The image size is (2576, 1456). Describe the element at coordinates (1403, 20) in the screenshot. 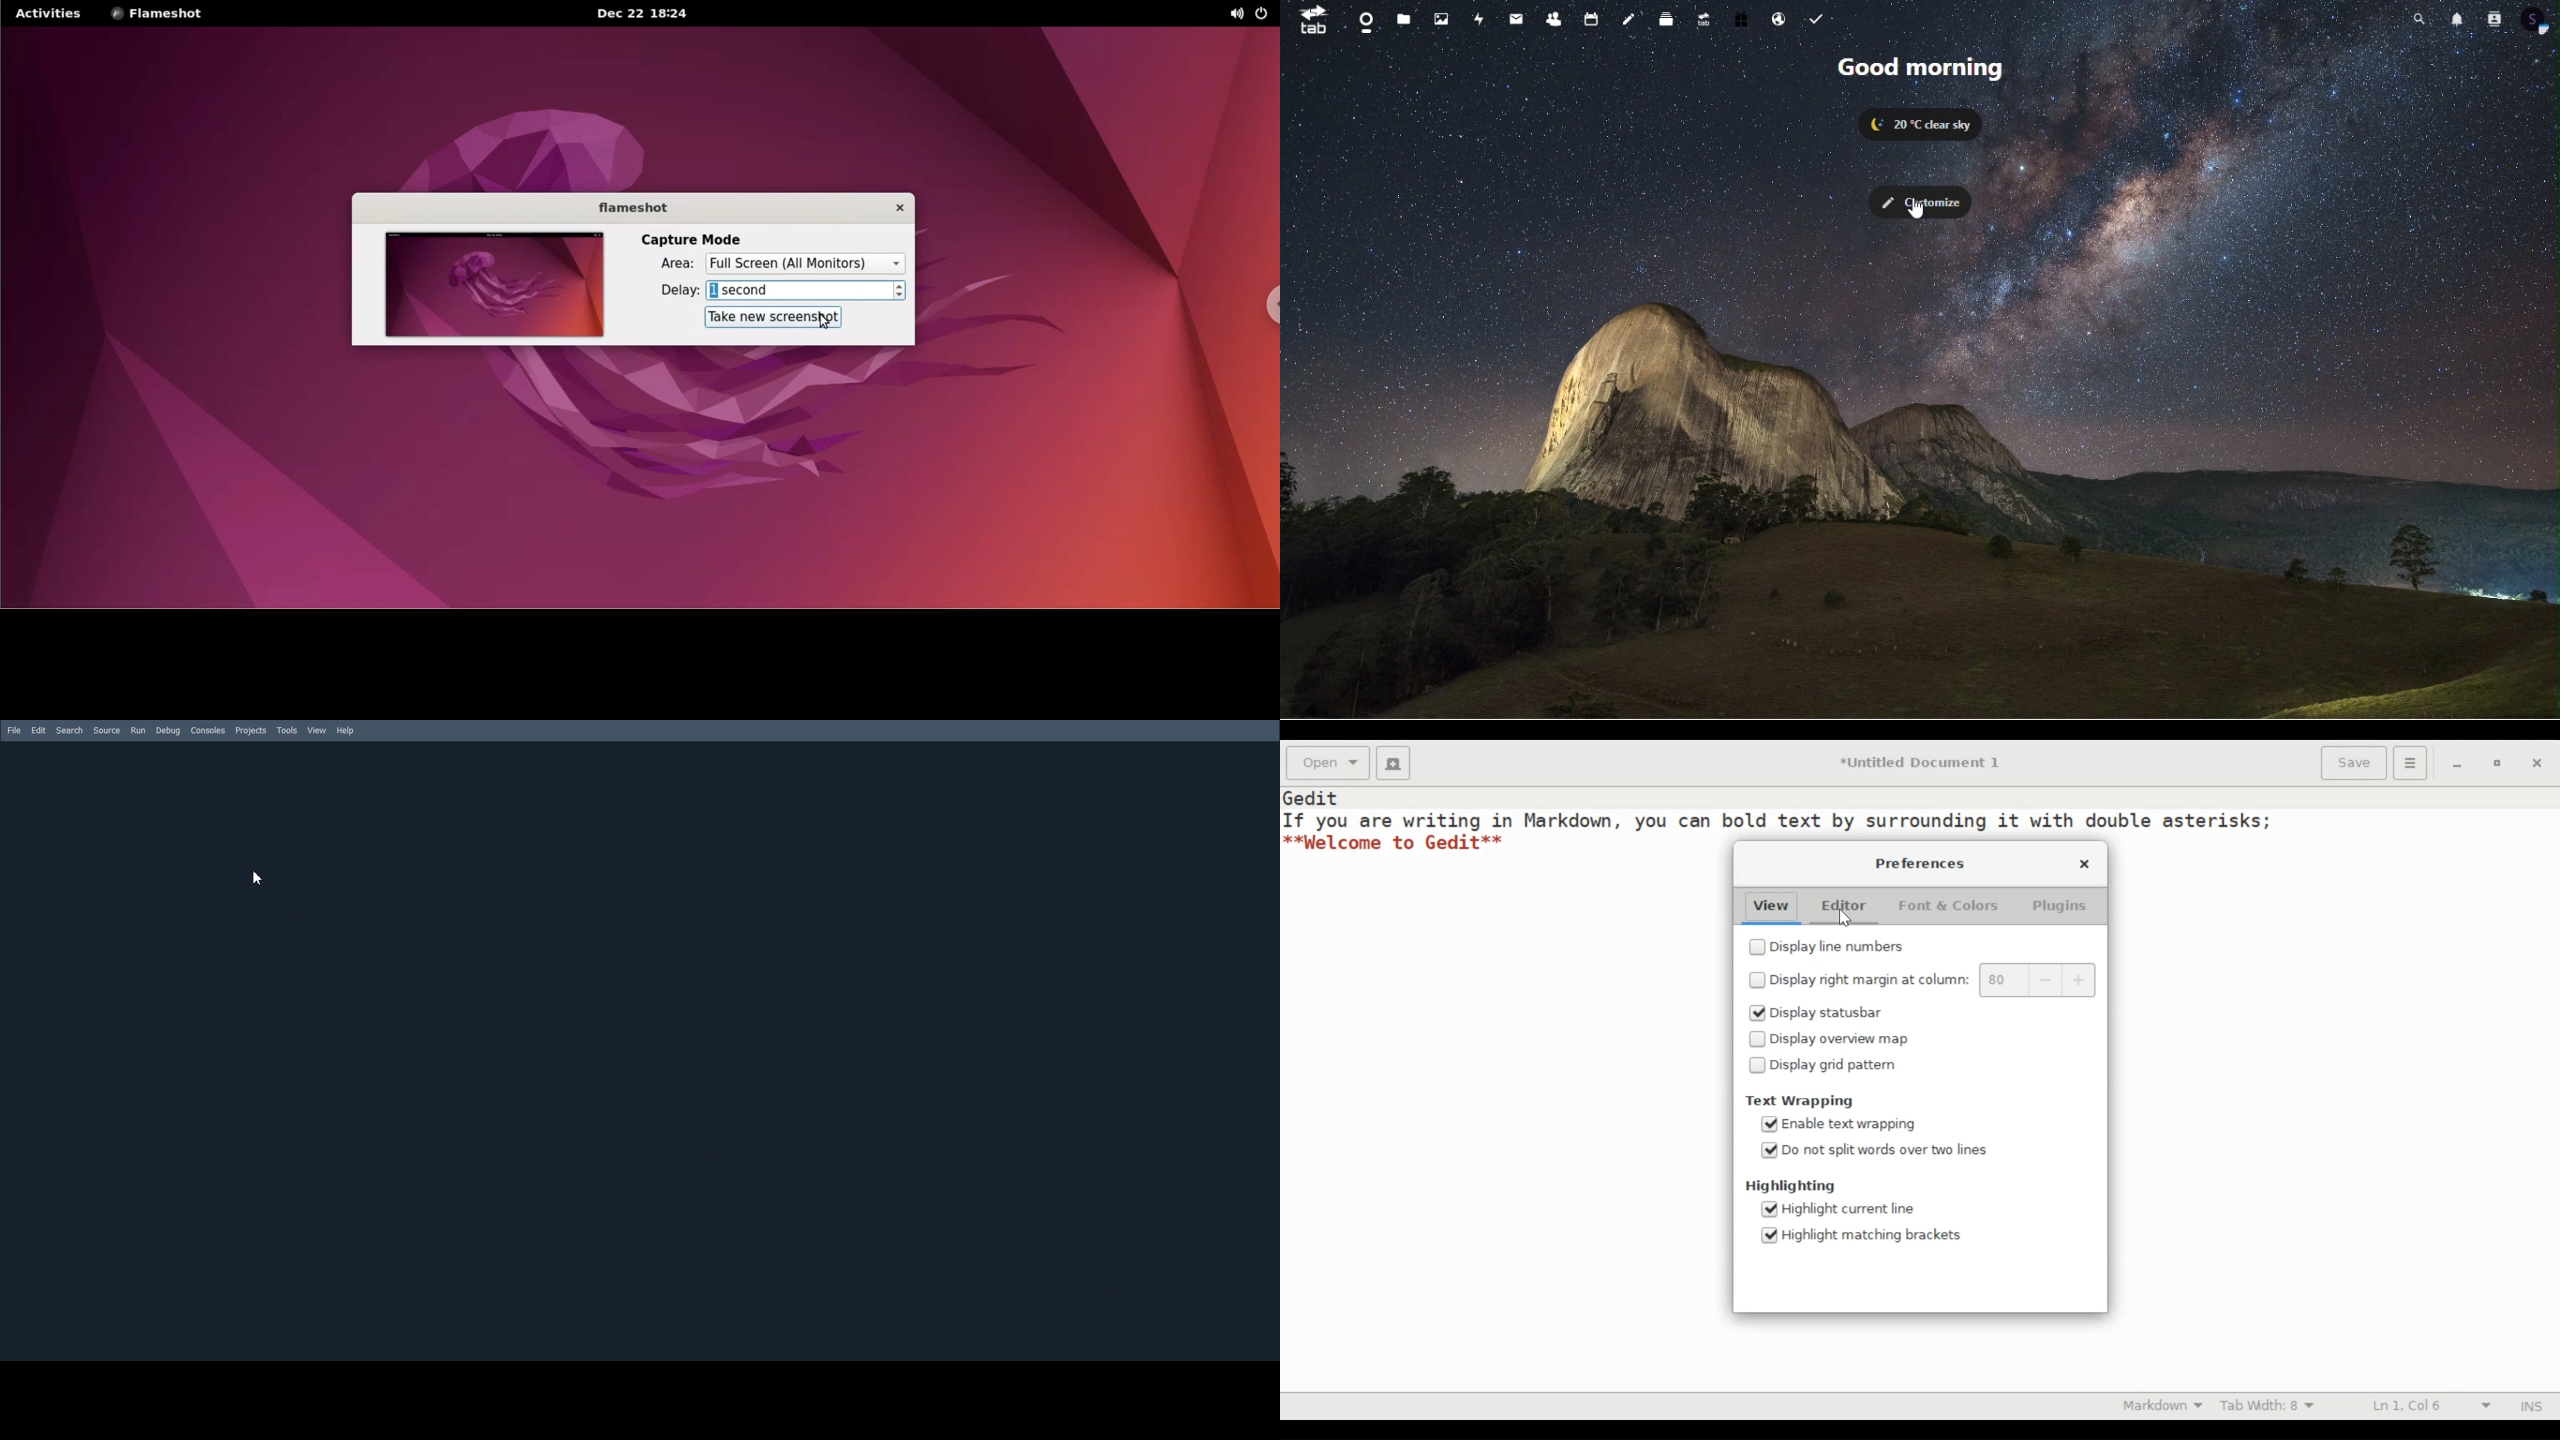

I see `files` at that location.